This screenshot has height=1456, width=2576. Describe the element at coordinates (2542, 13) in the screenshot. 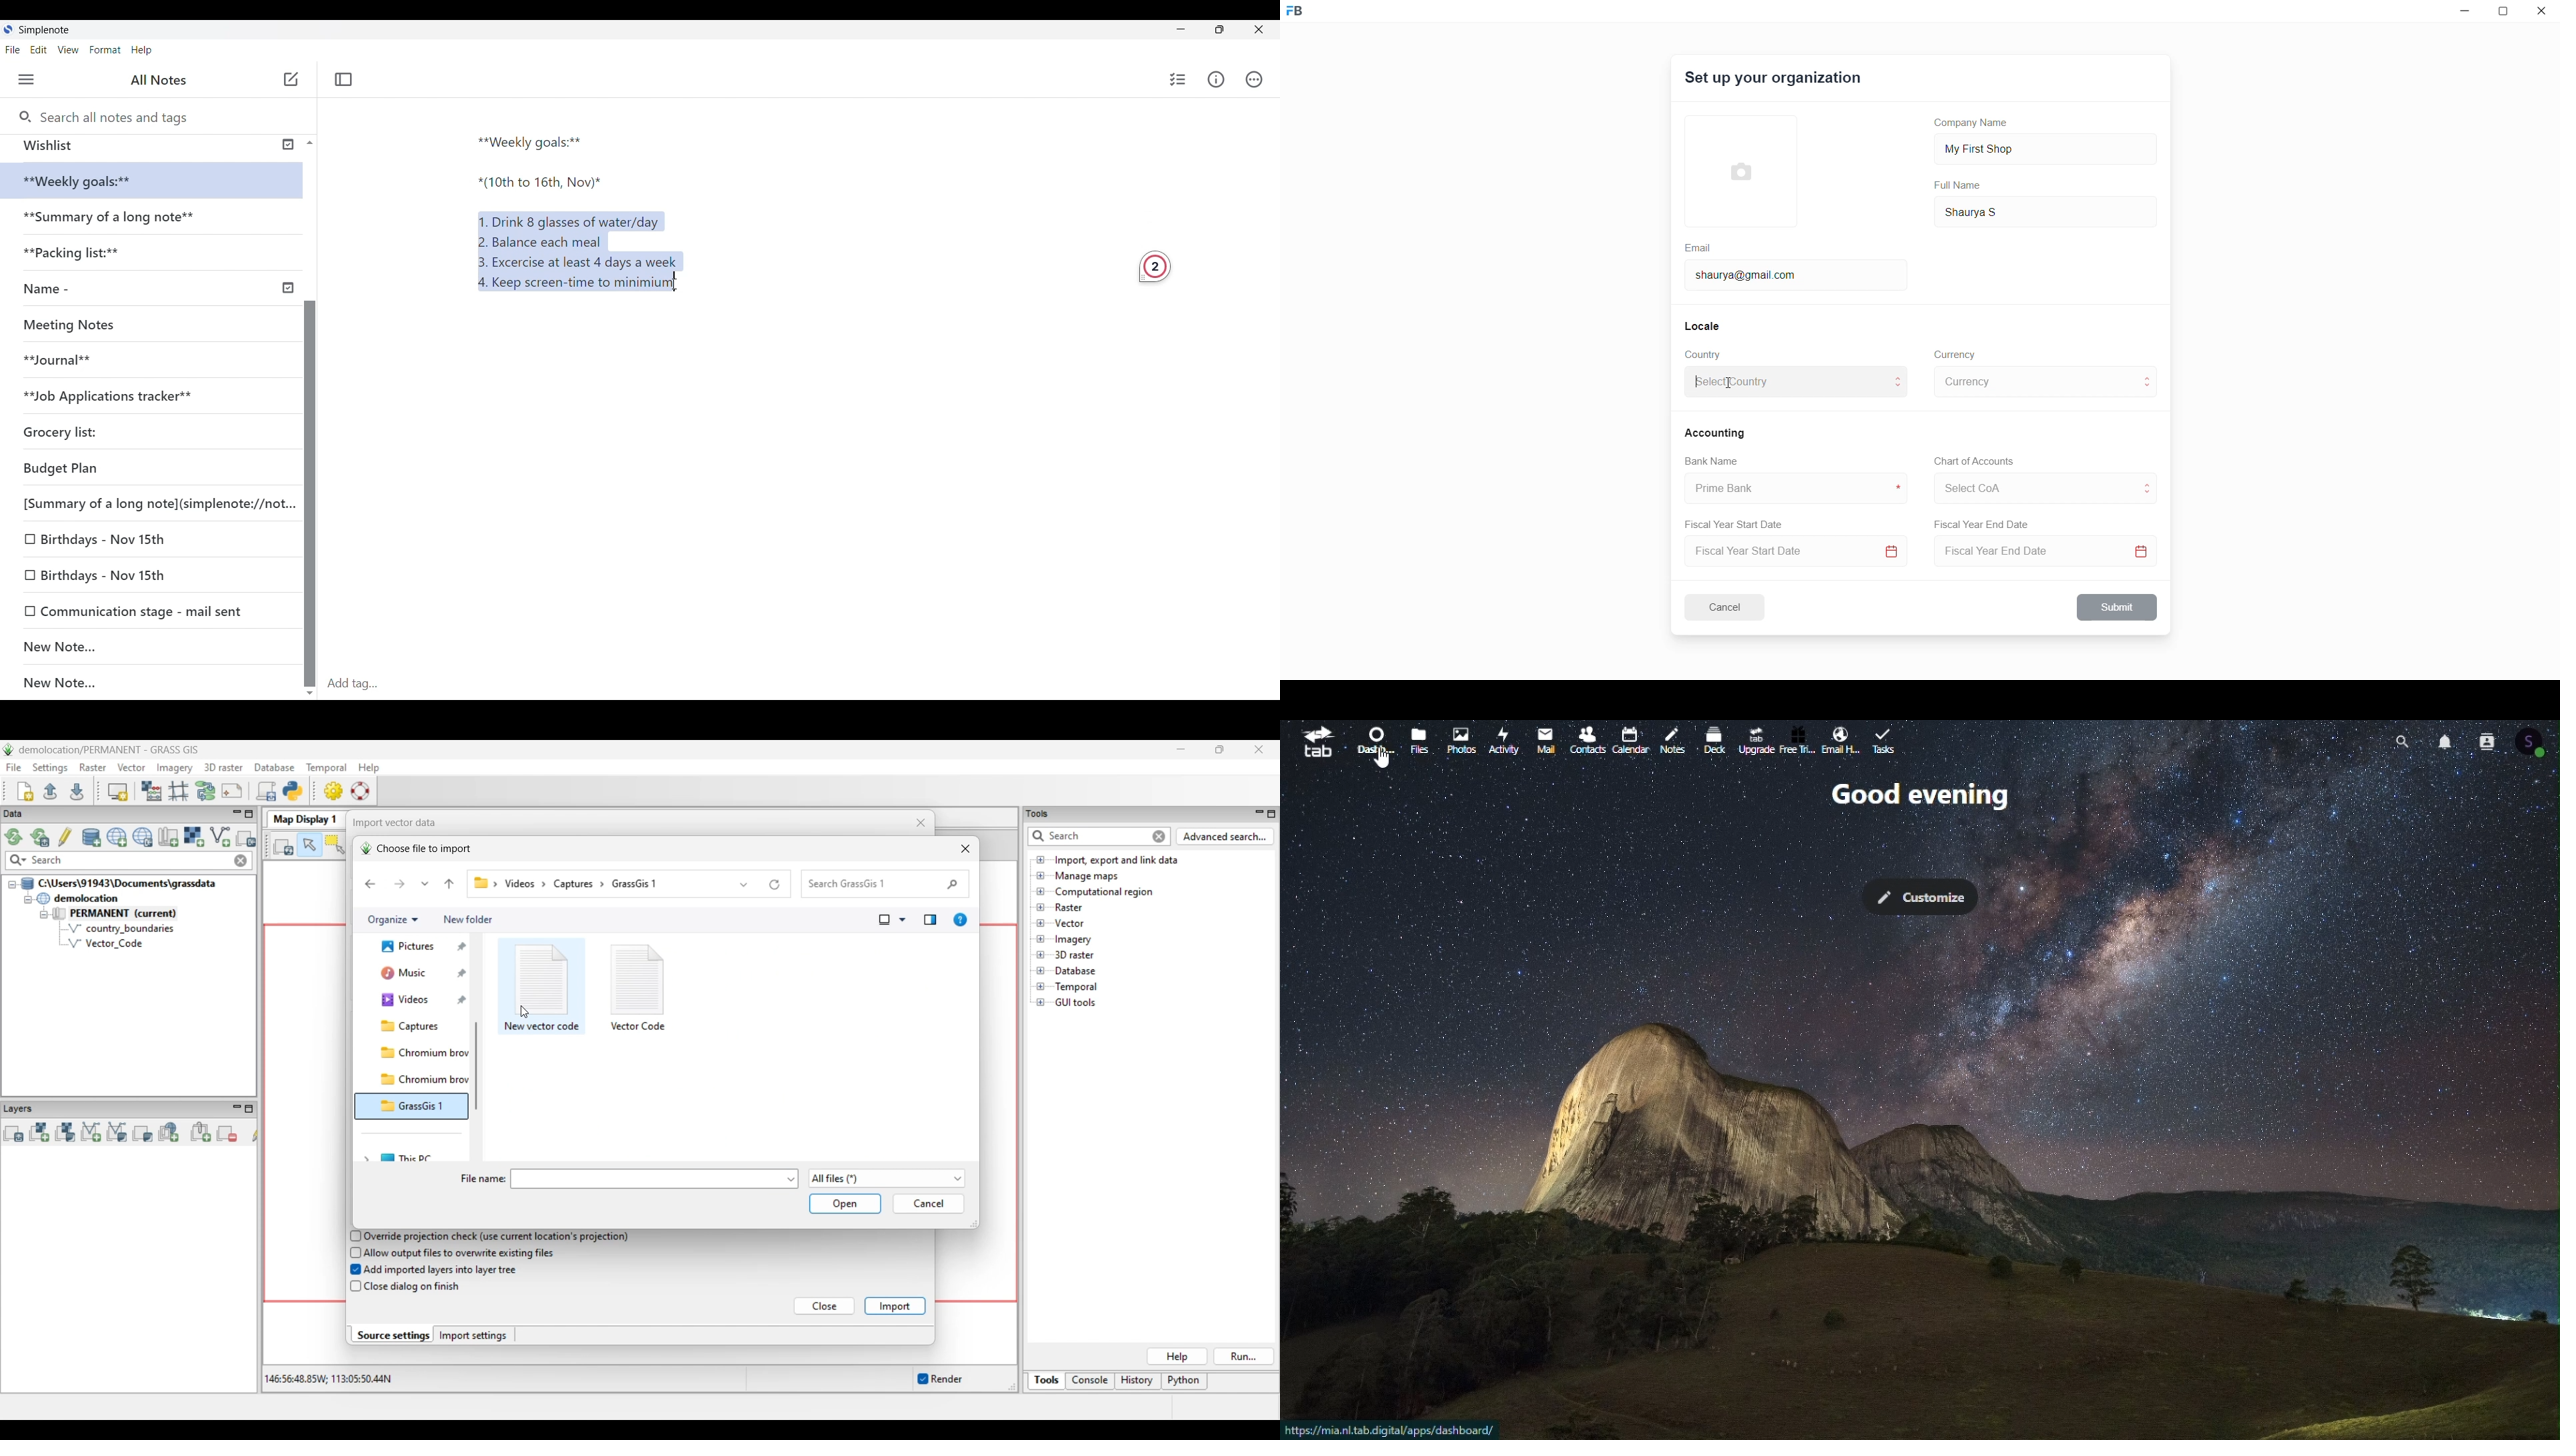

I see `close` at that location.